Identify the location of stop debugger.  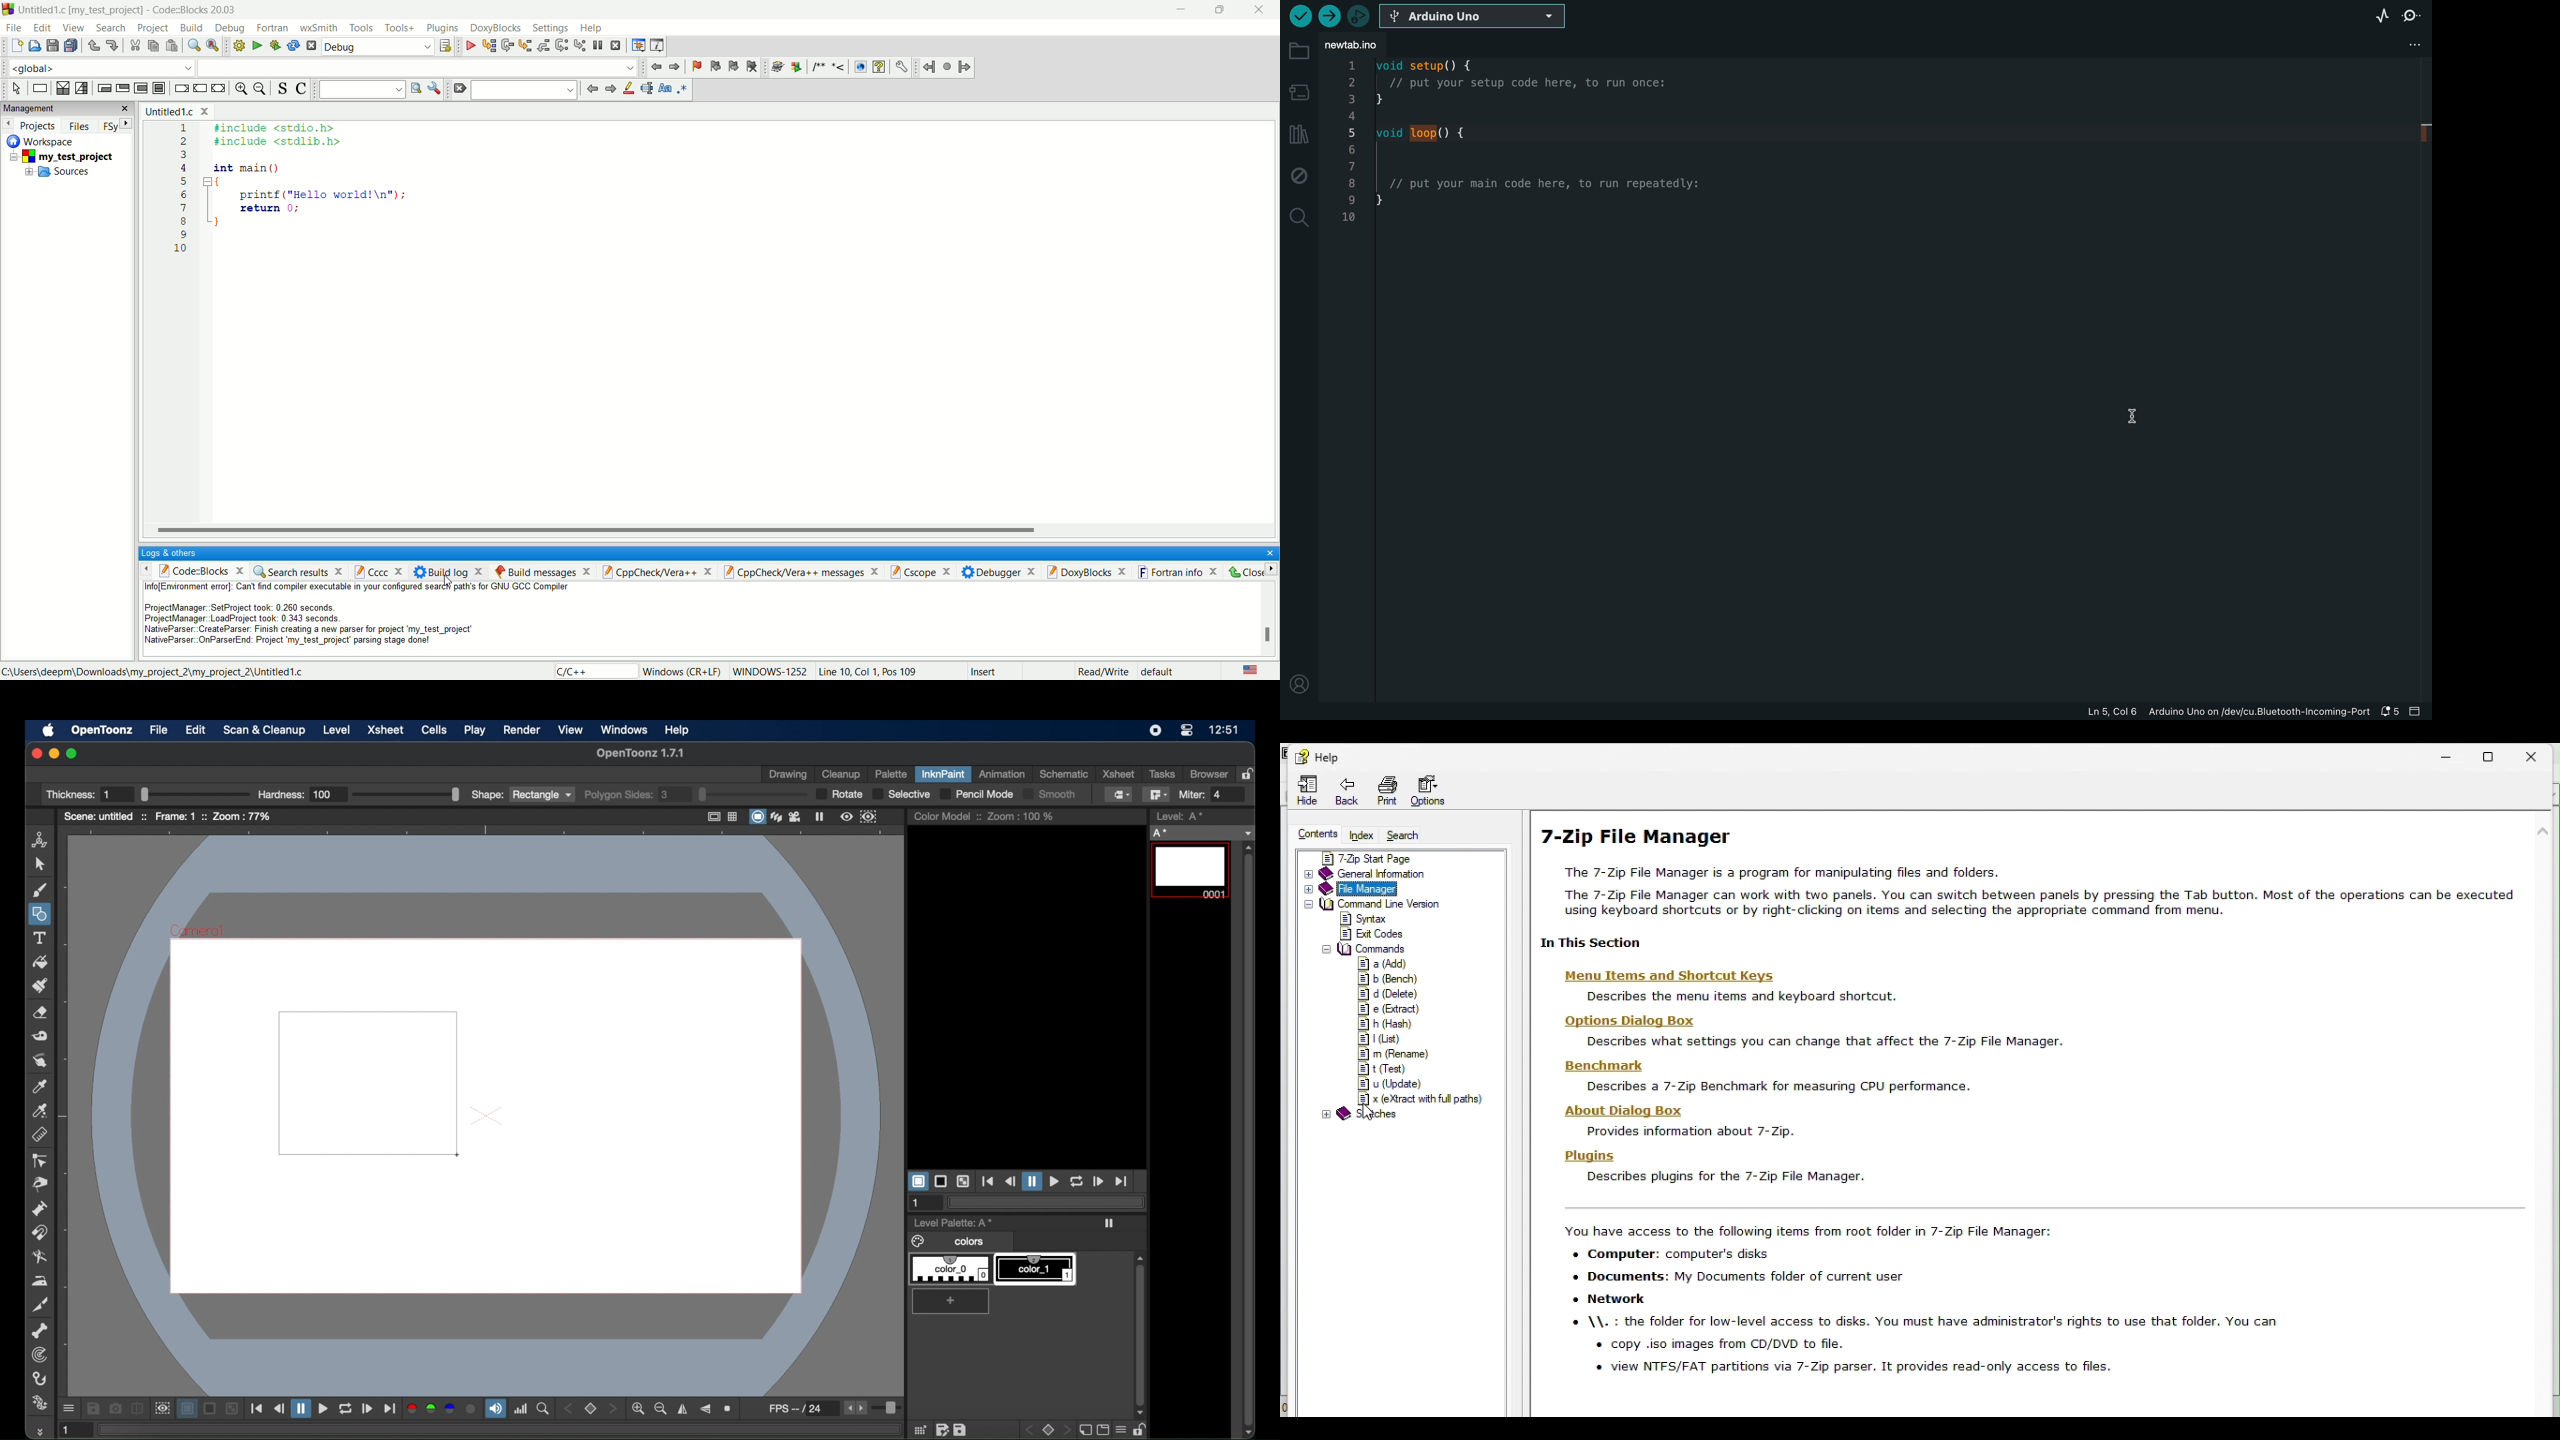
(616, 45).